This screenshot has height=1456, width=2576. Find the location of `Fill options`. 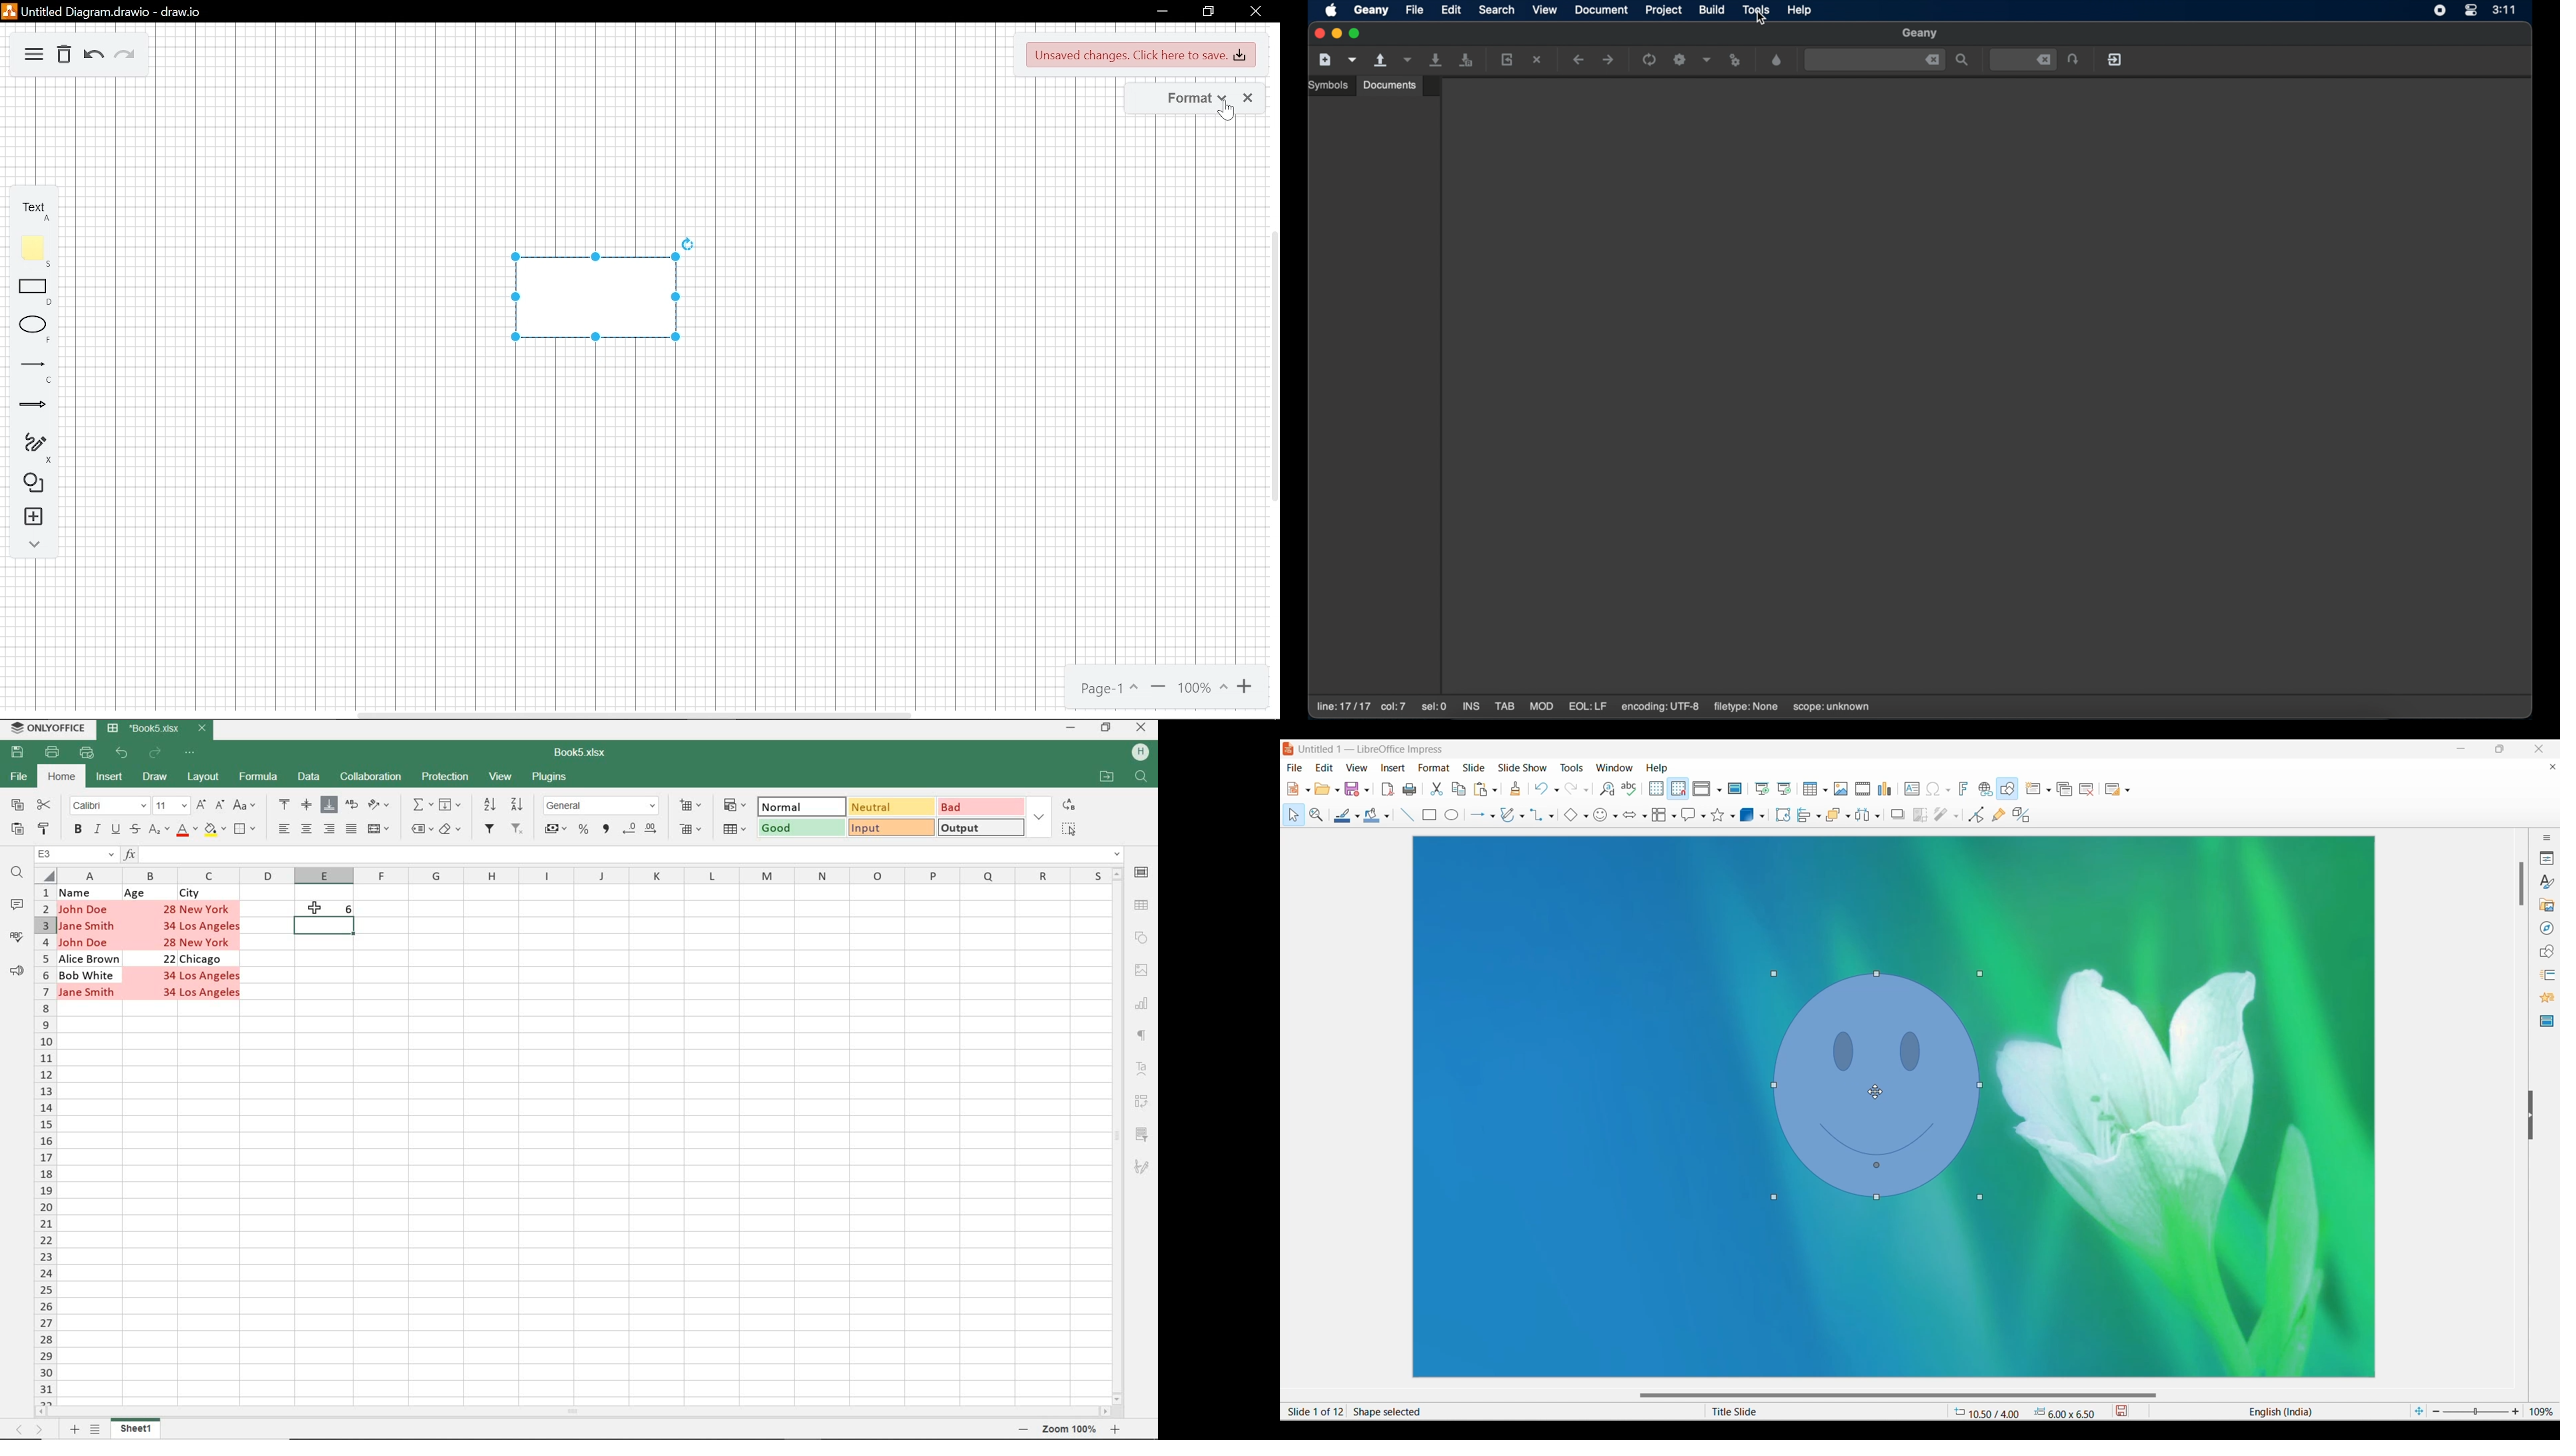

Fill options is located at coordinates (1387, 816).